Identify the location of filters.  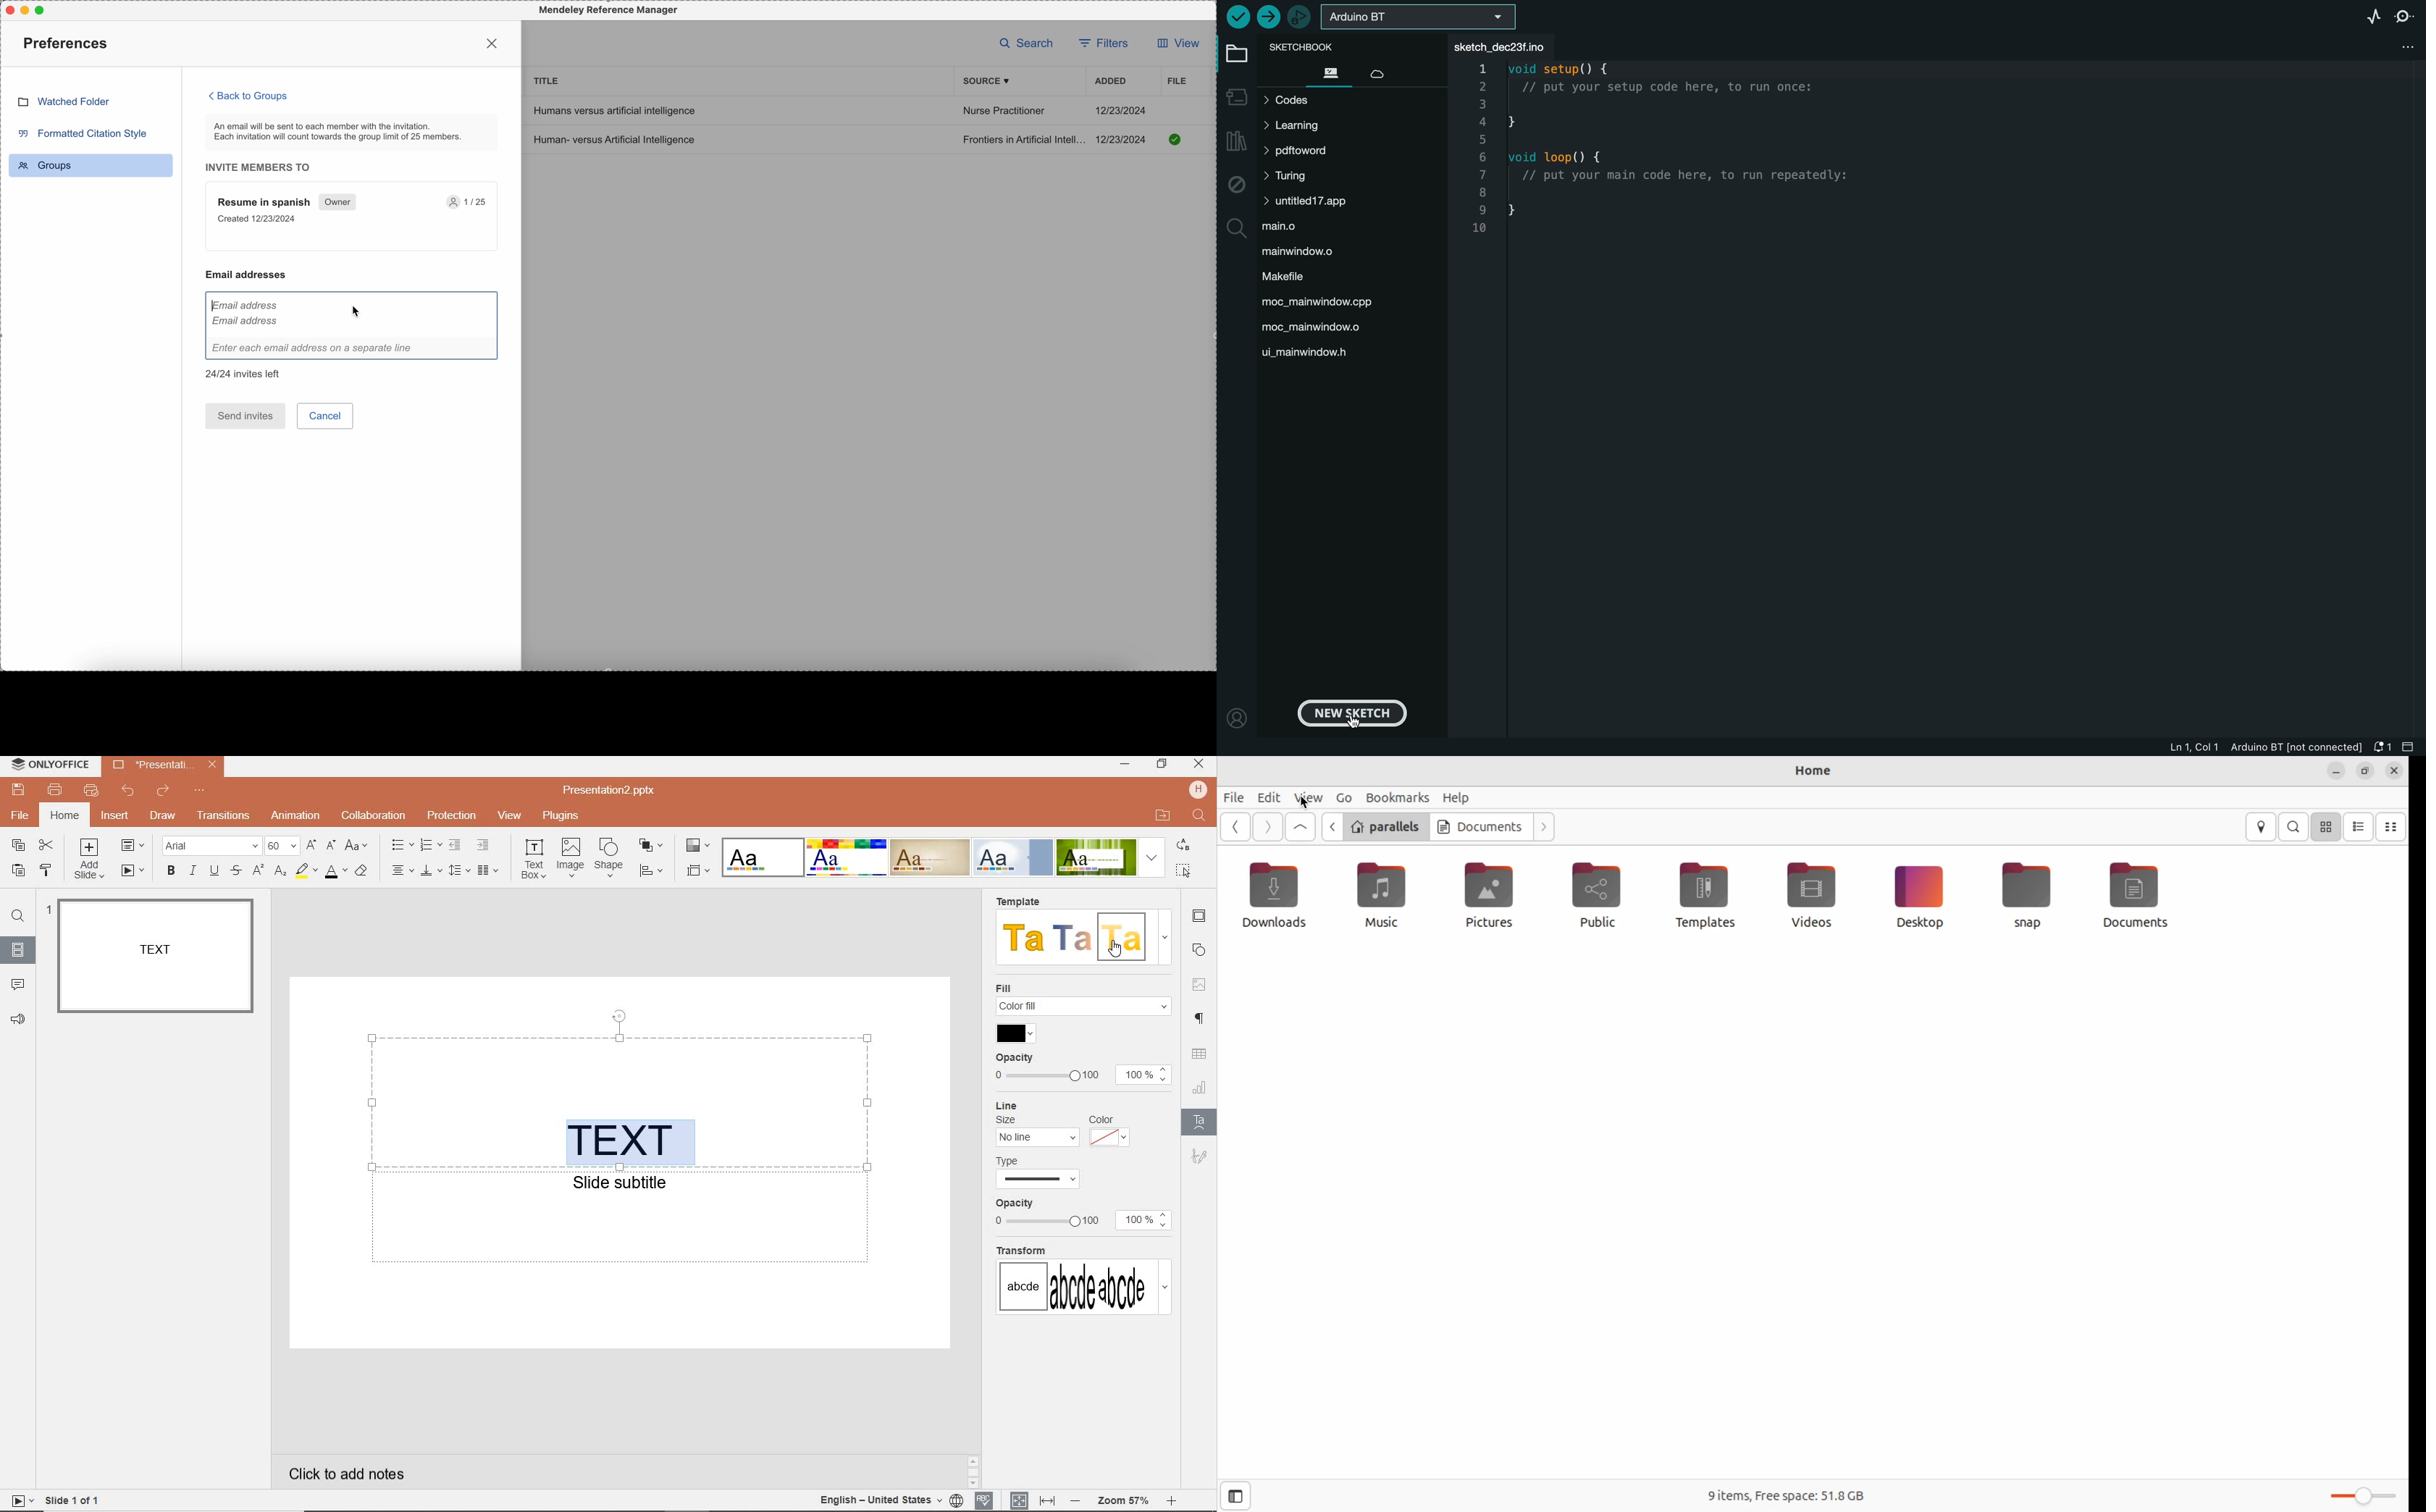
(1105, 42).